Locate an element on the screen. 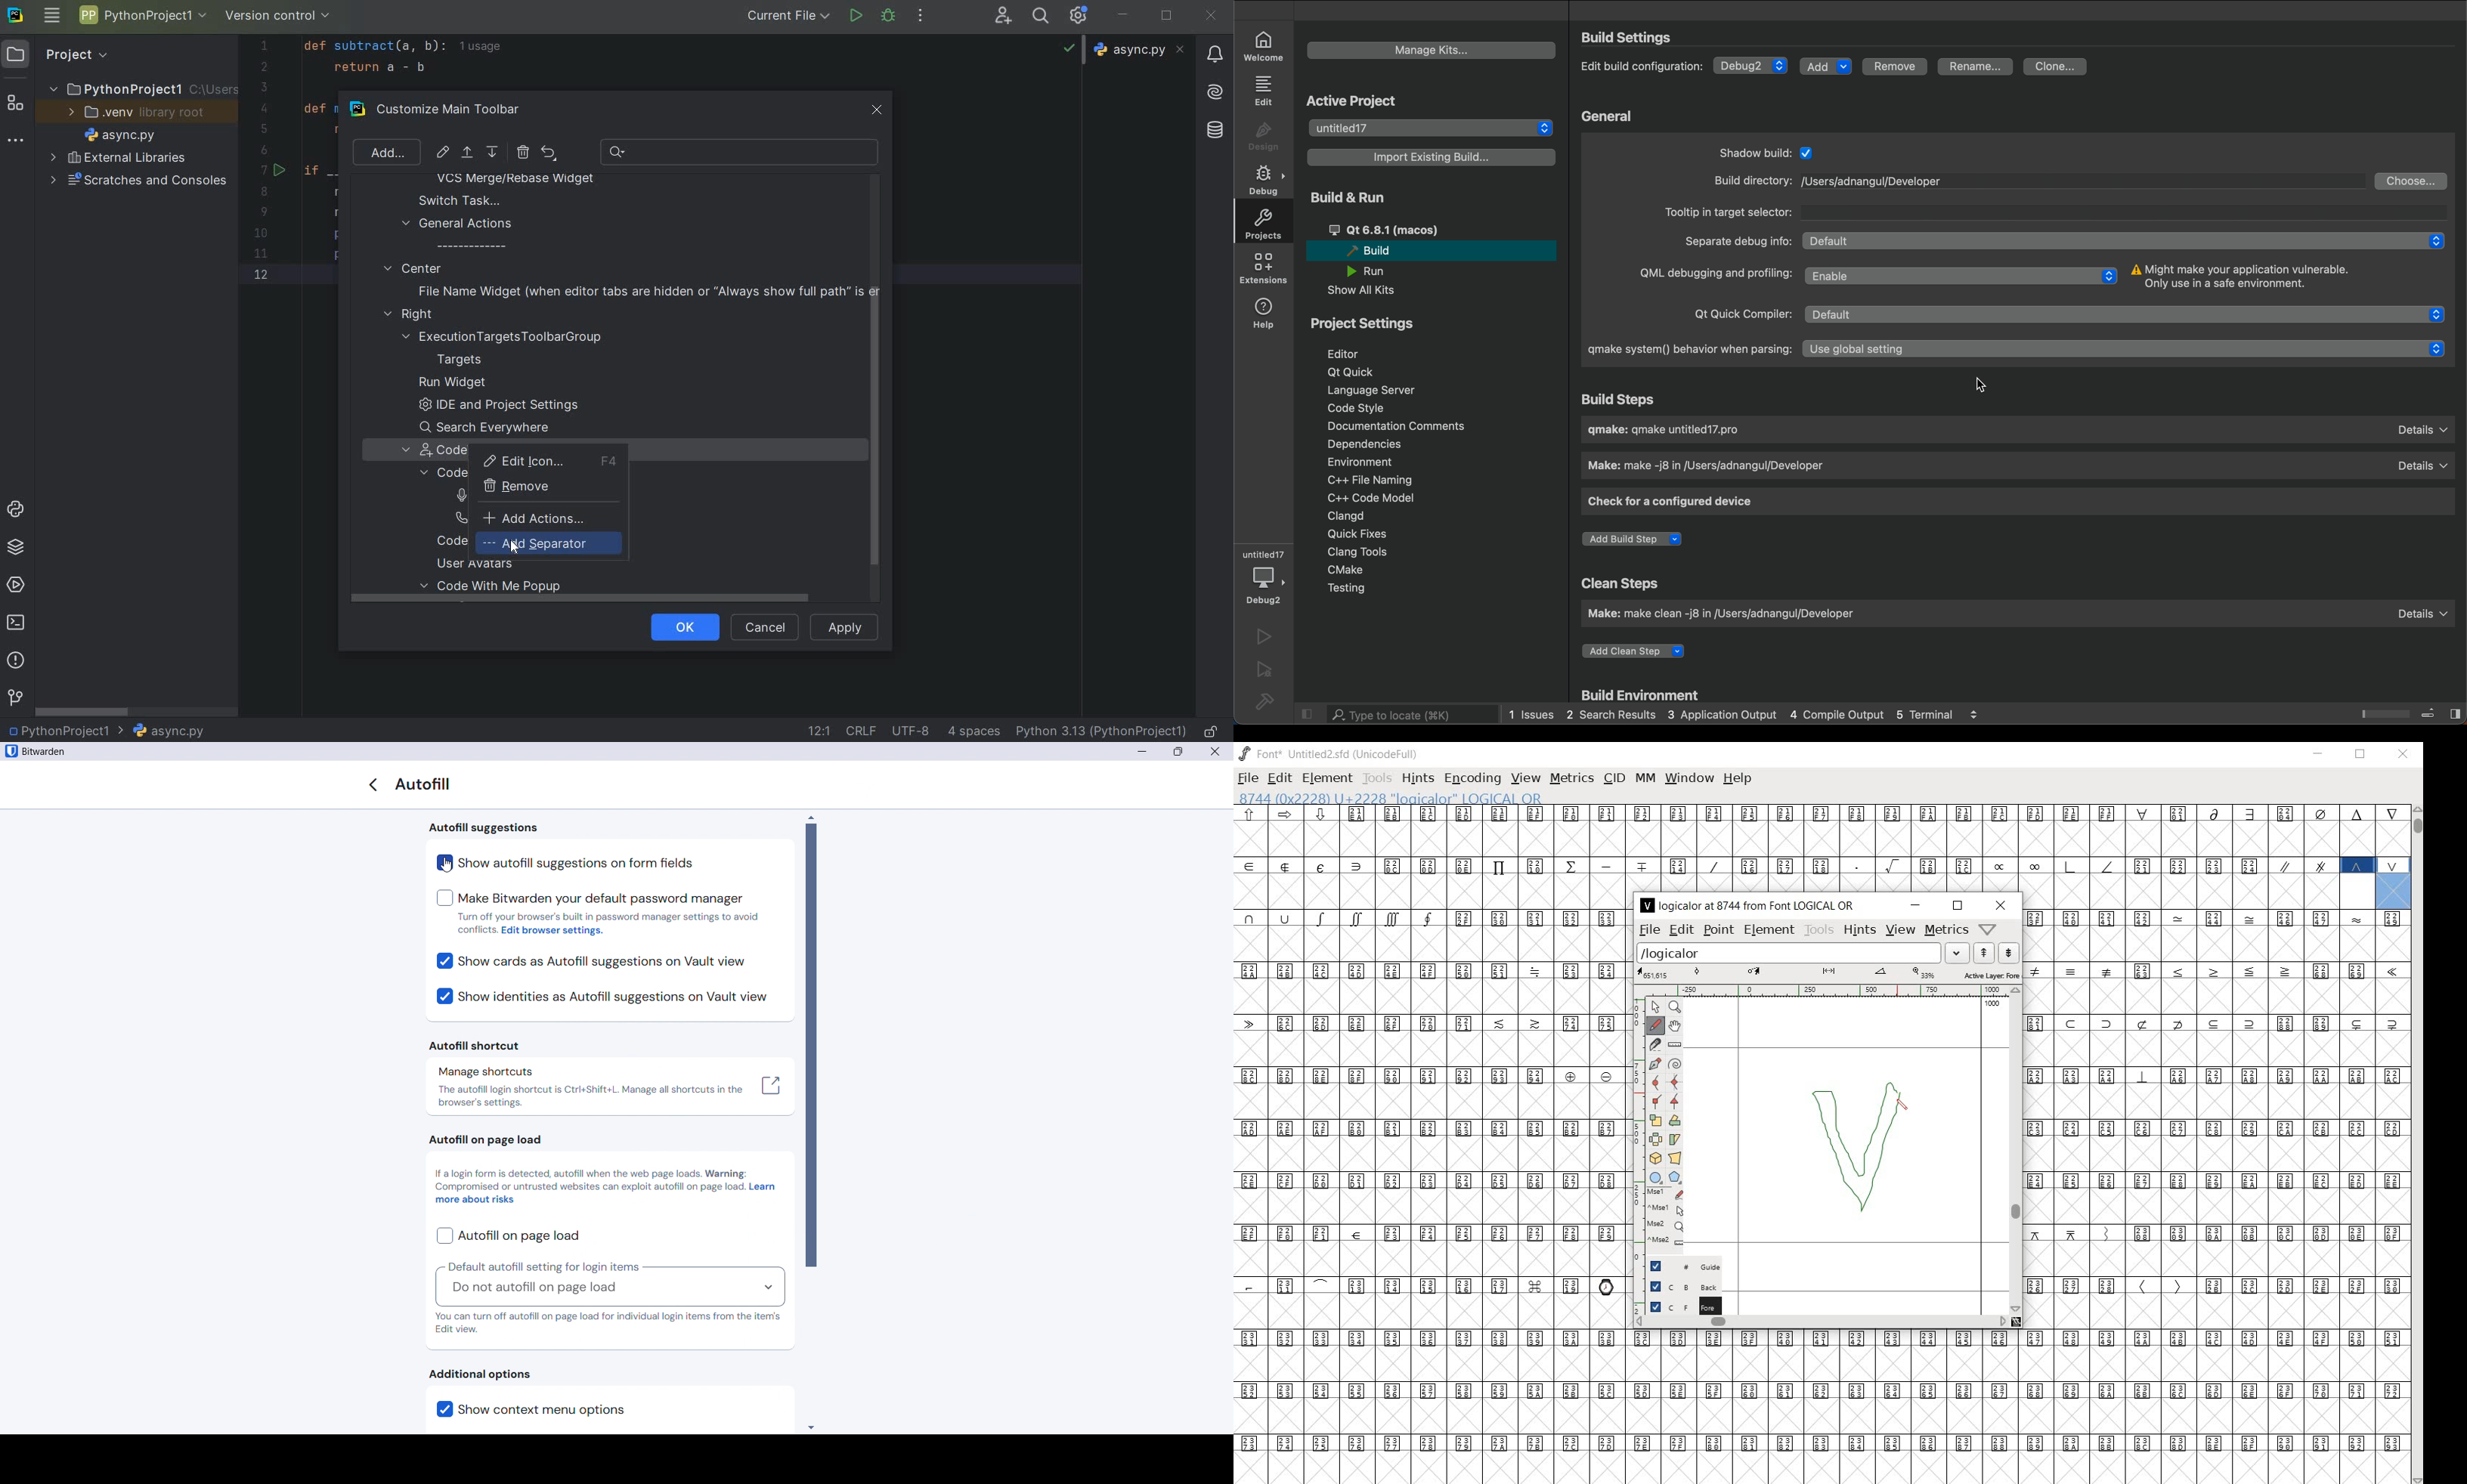 The width and height of the screenshot is (2492, 1484). clone is located at coordinates (2057, 66).